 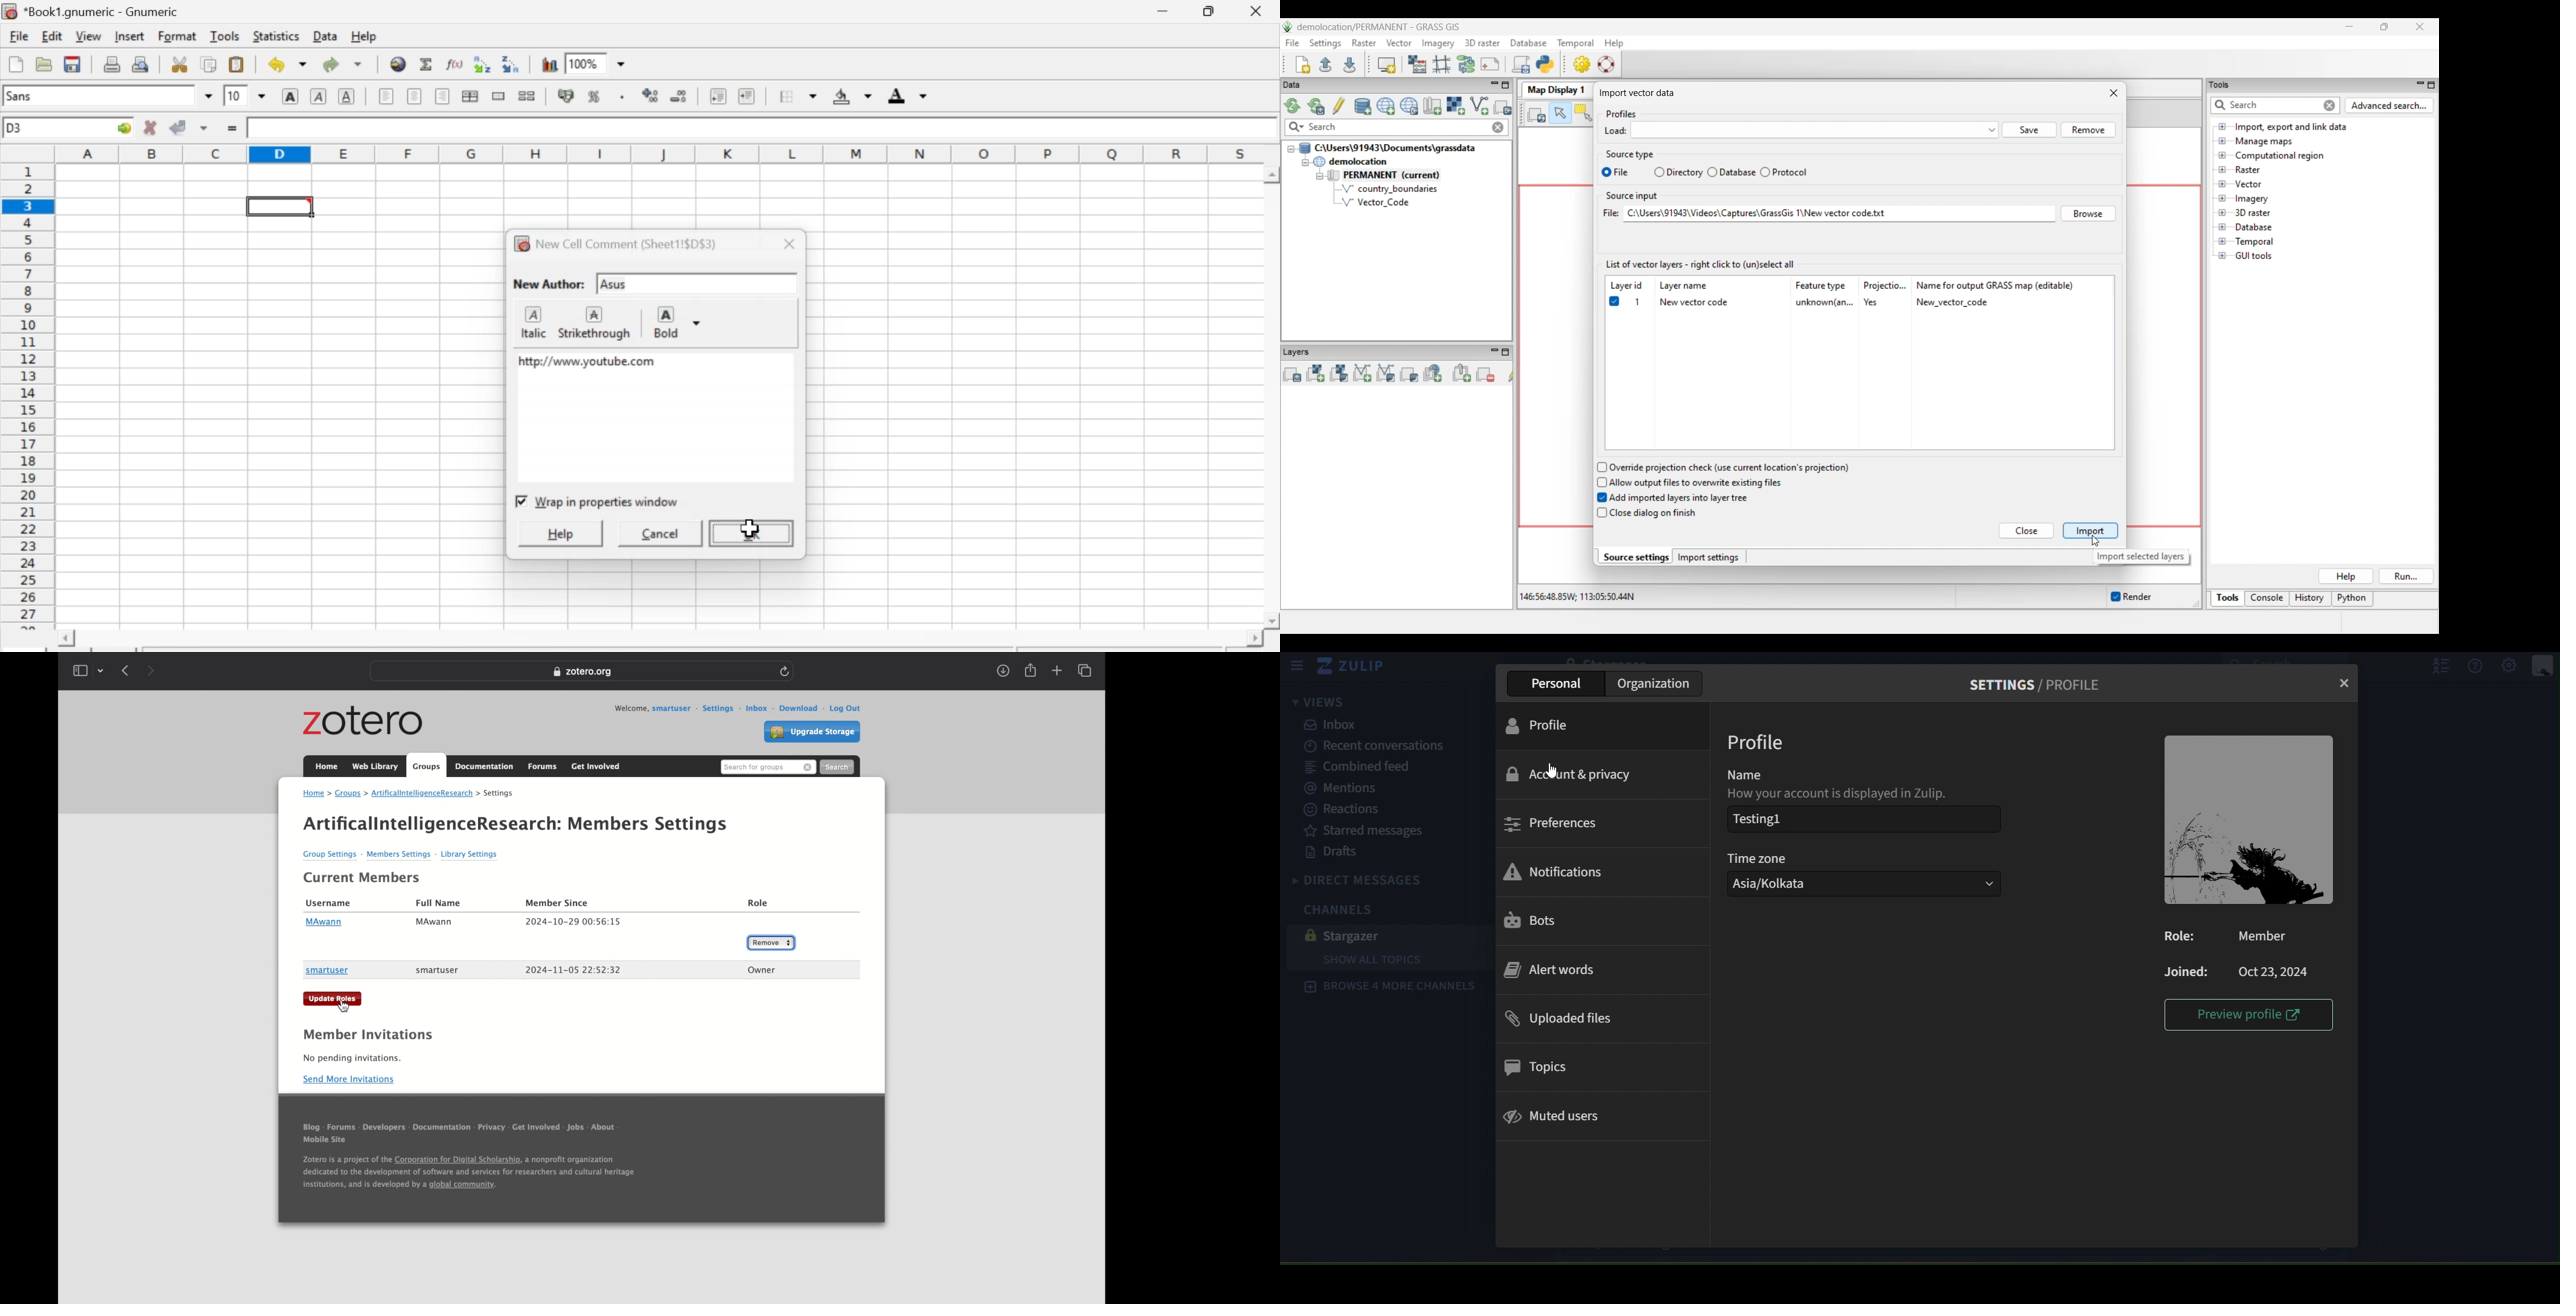 I want to click on strikethrough, so click(x=597, y=323).